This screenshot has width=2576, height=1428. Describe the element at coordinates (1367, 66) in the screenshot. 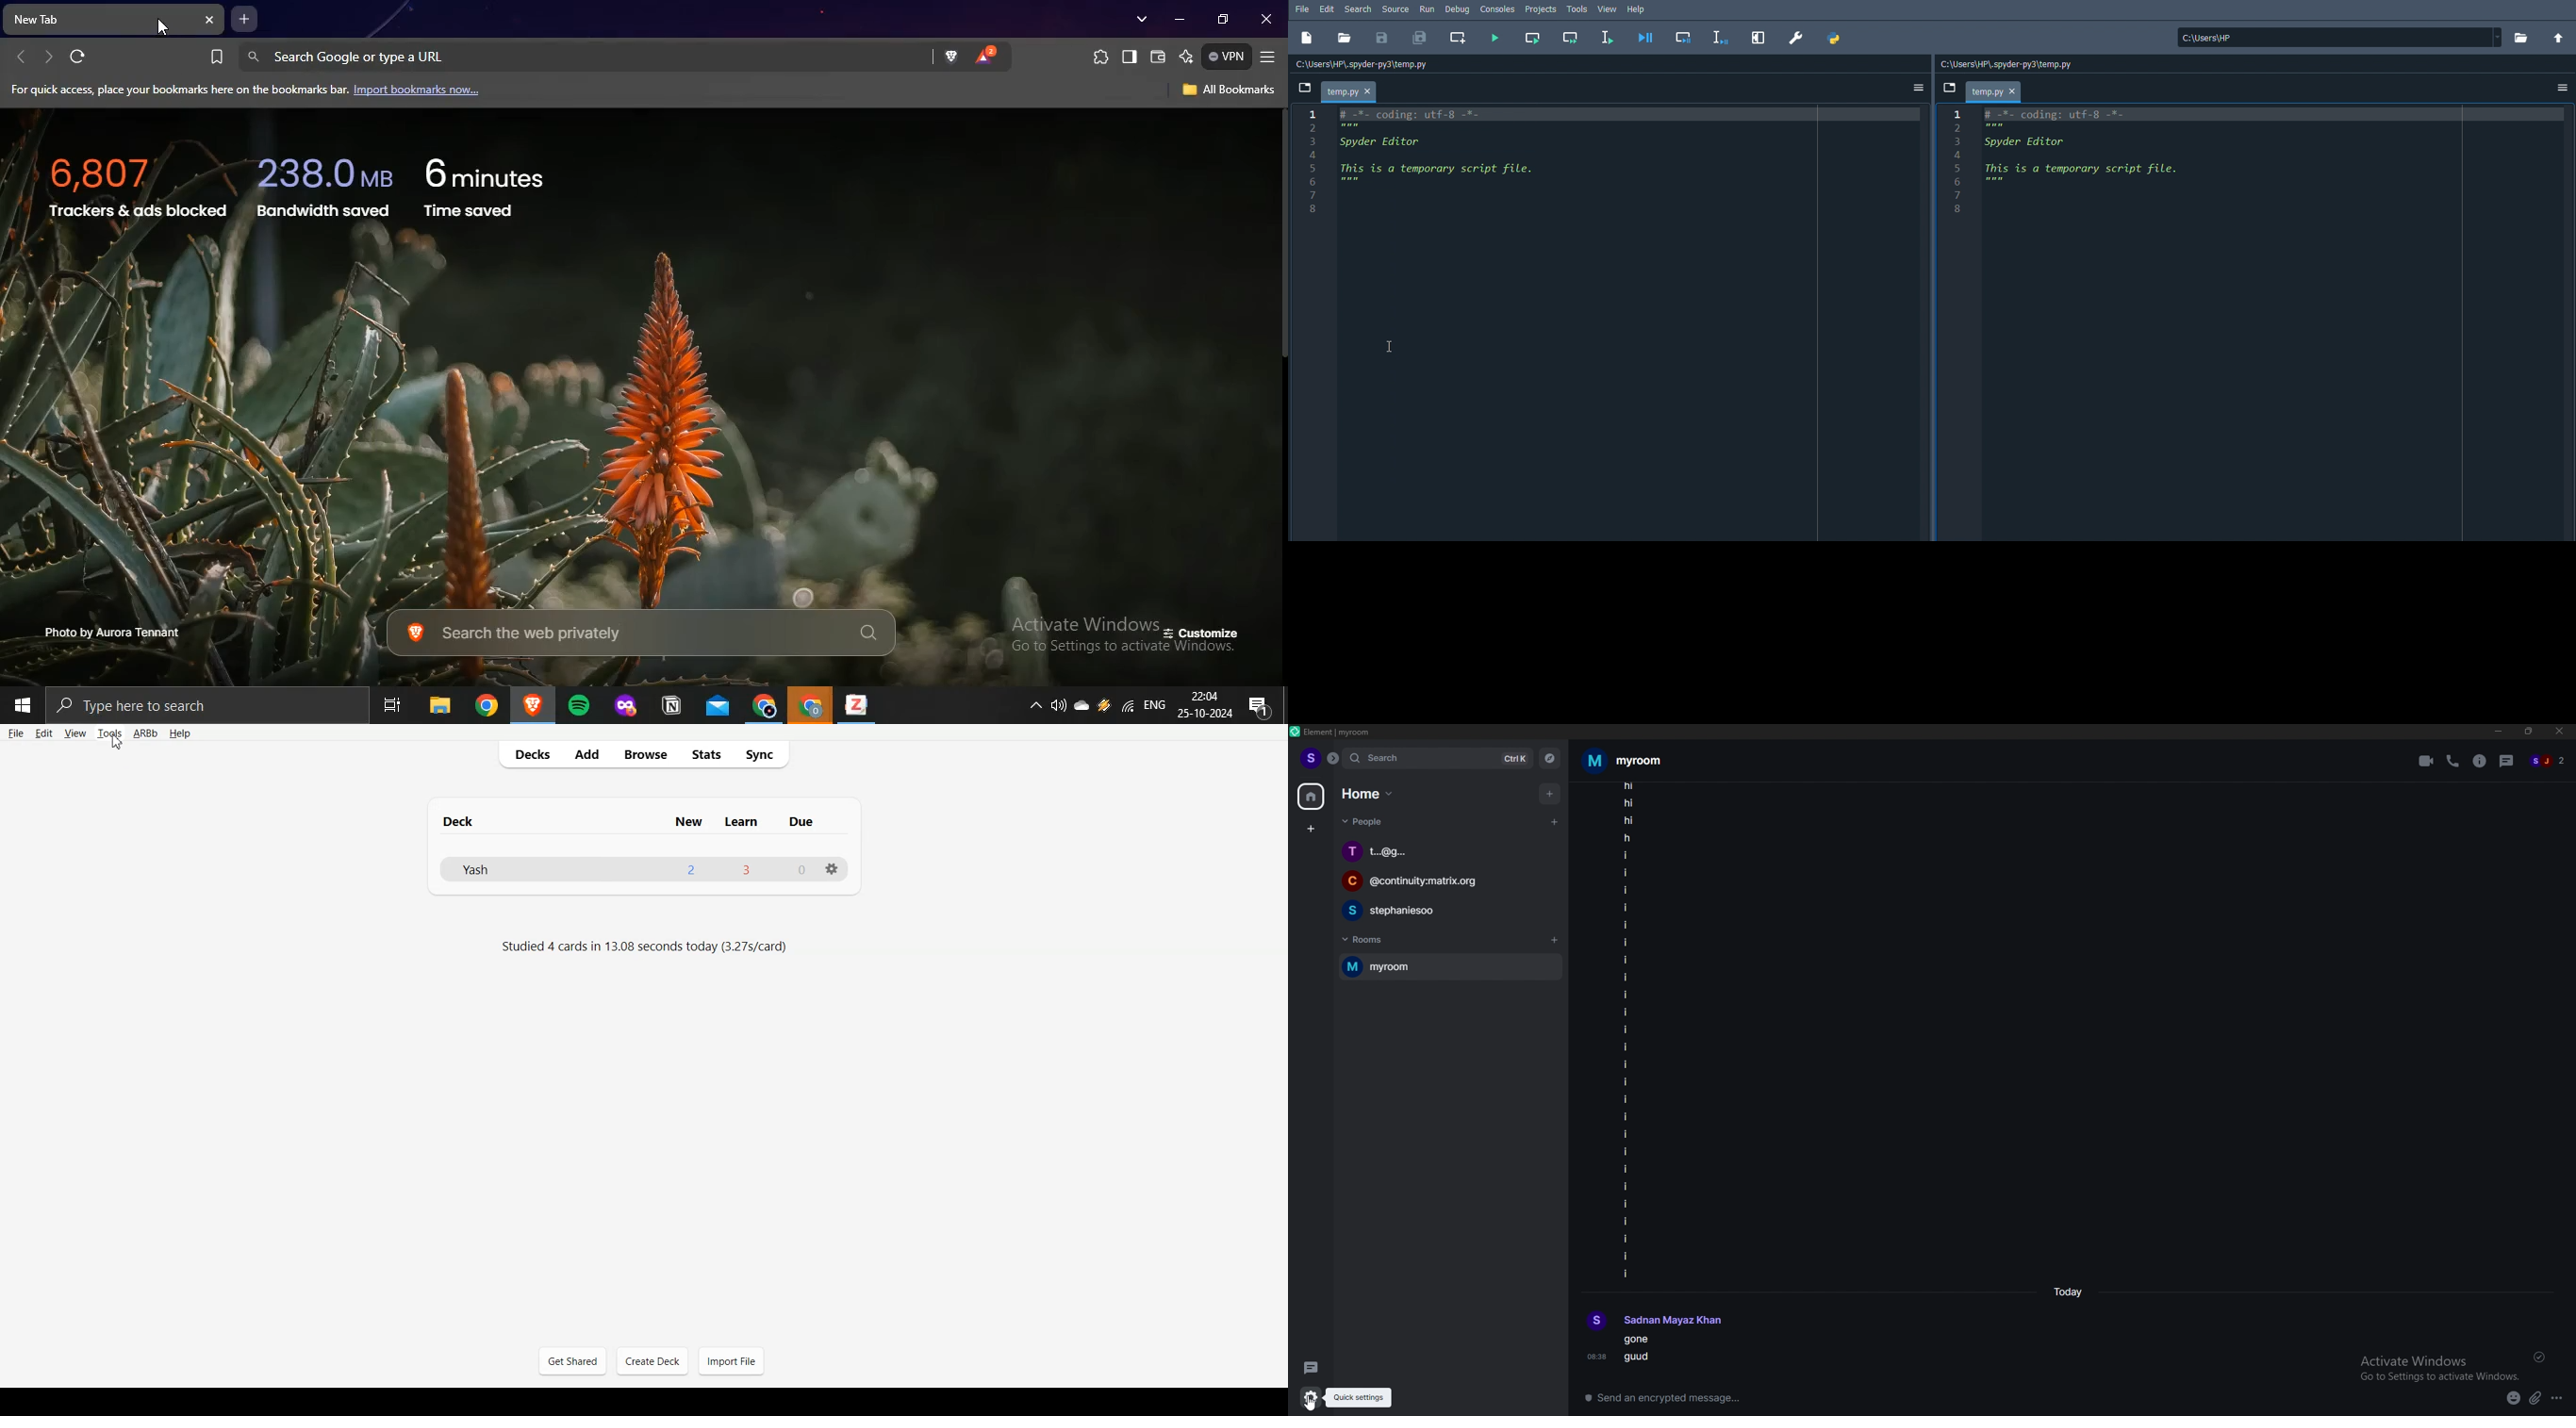

I see `C:\Users\HP\.spyder-py3\temp.py` at that location.